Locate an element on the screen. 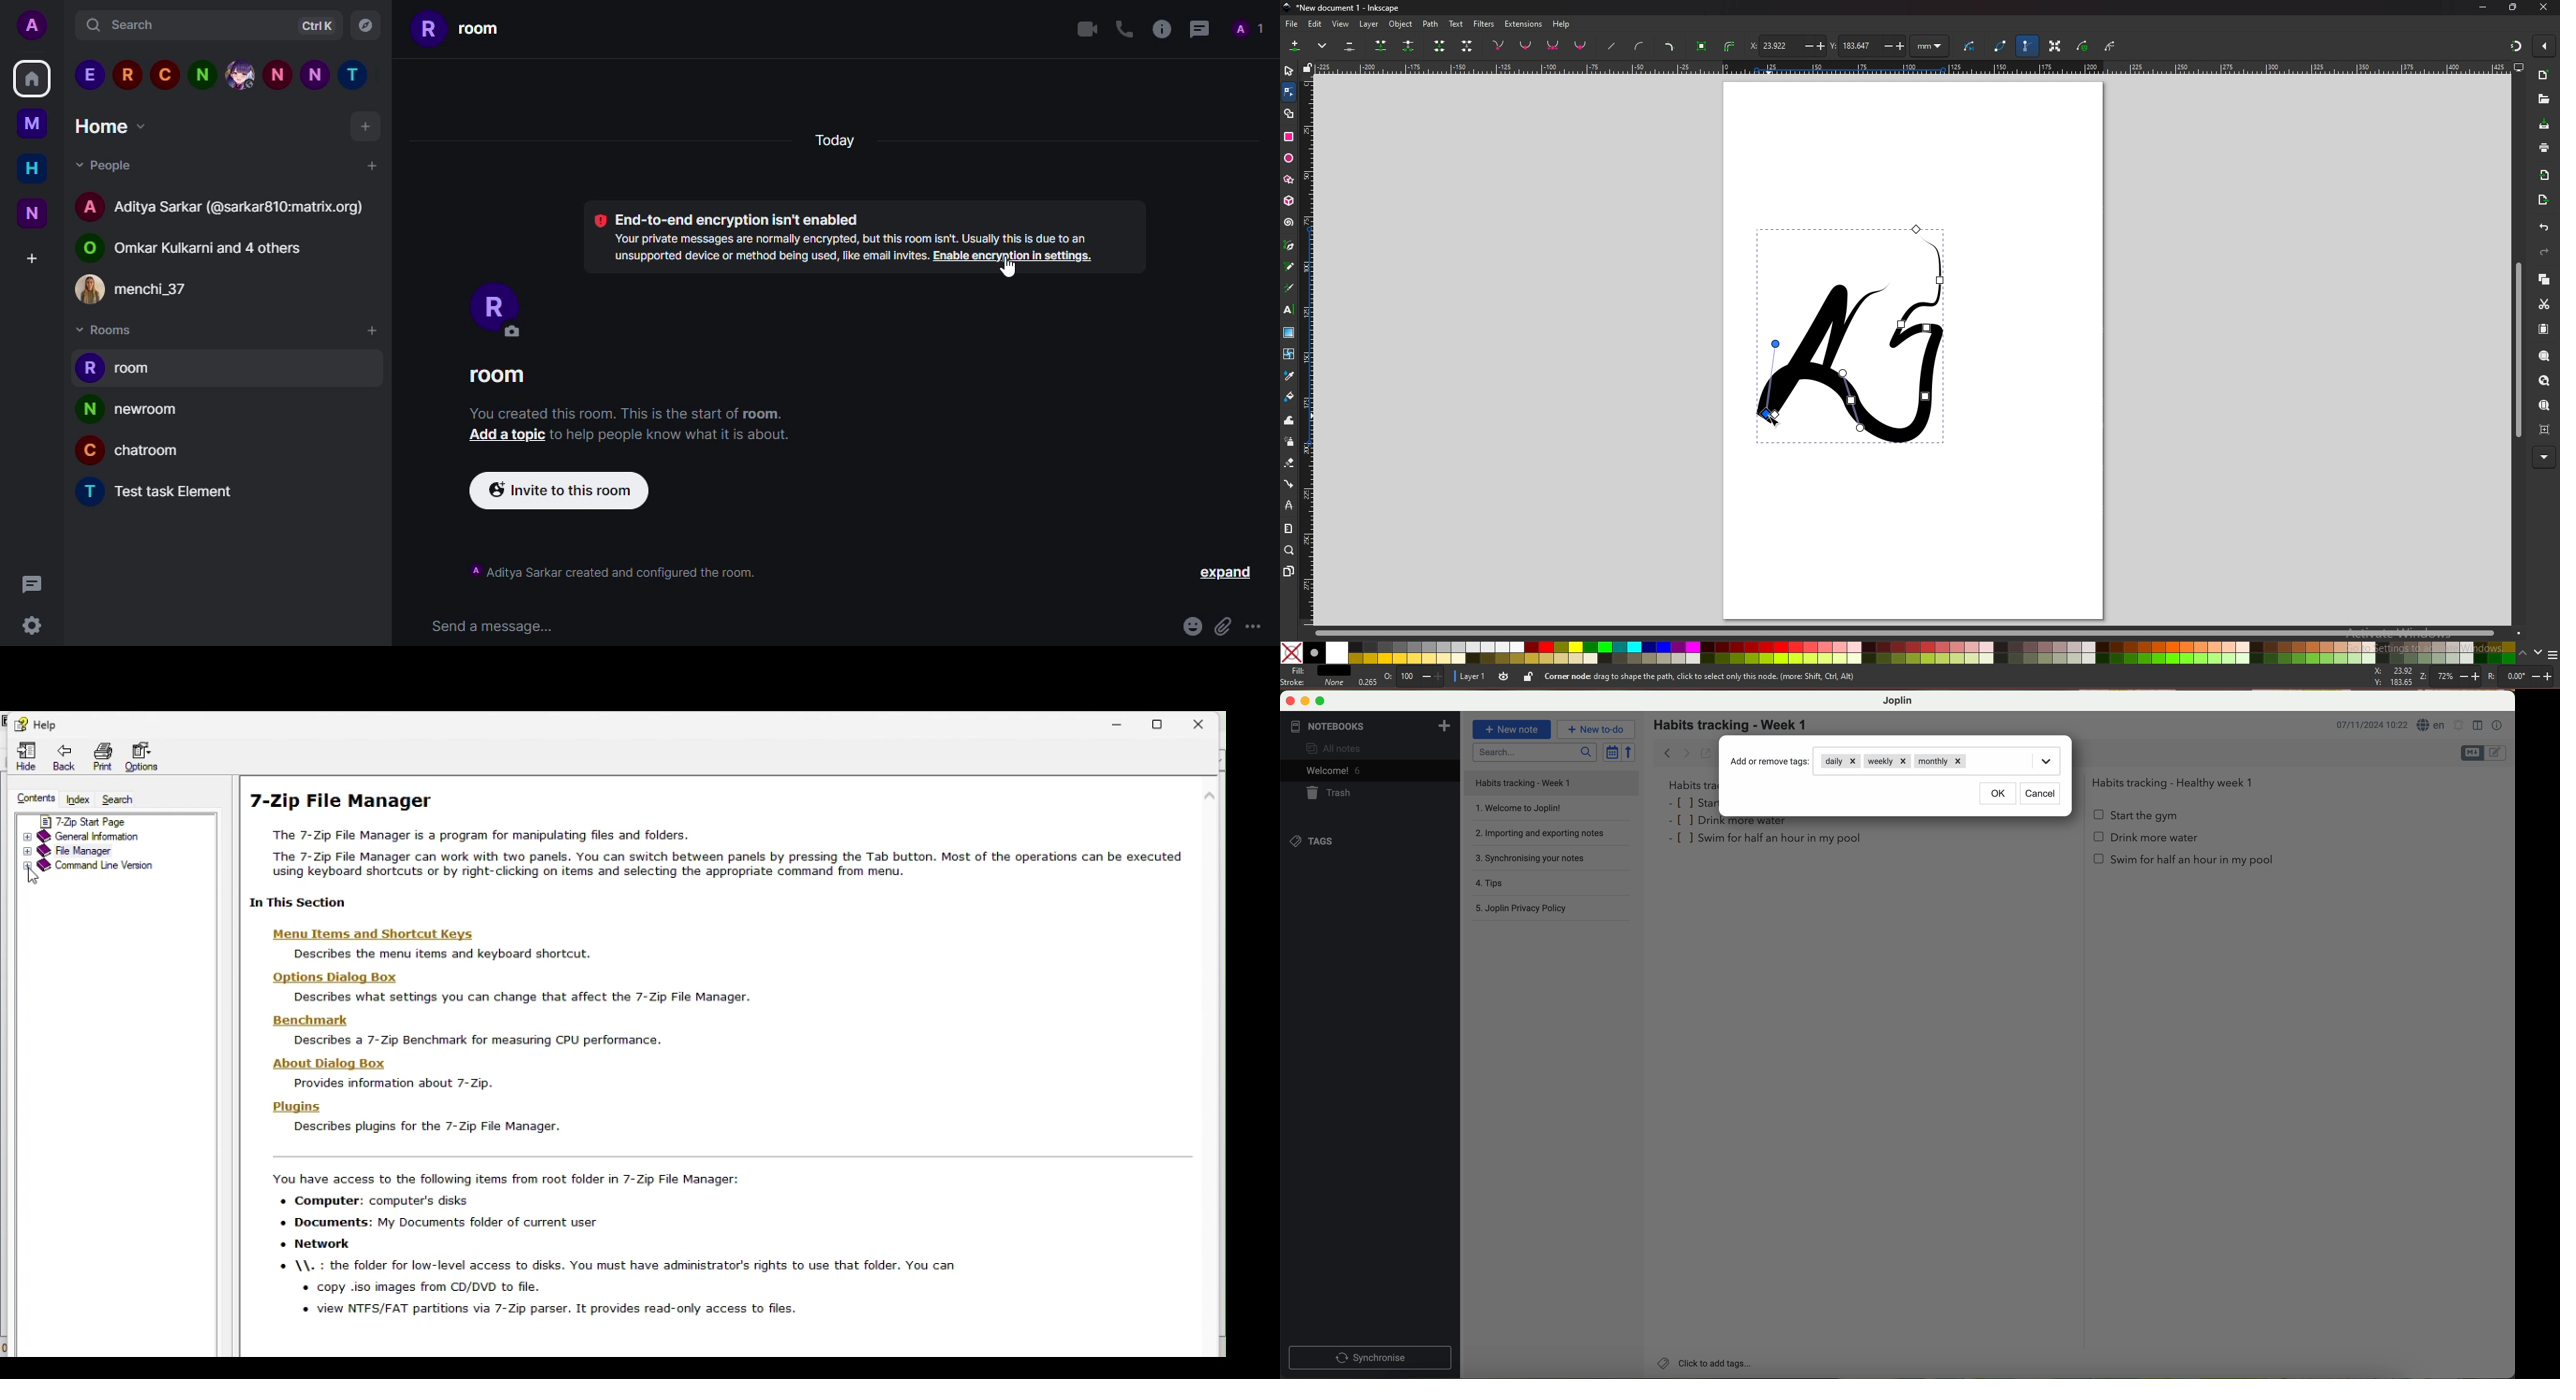 The height and width of the screenshot is (1400, 2576). profile is located at coordinates (88, 491).